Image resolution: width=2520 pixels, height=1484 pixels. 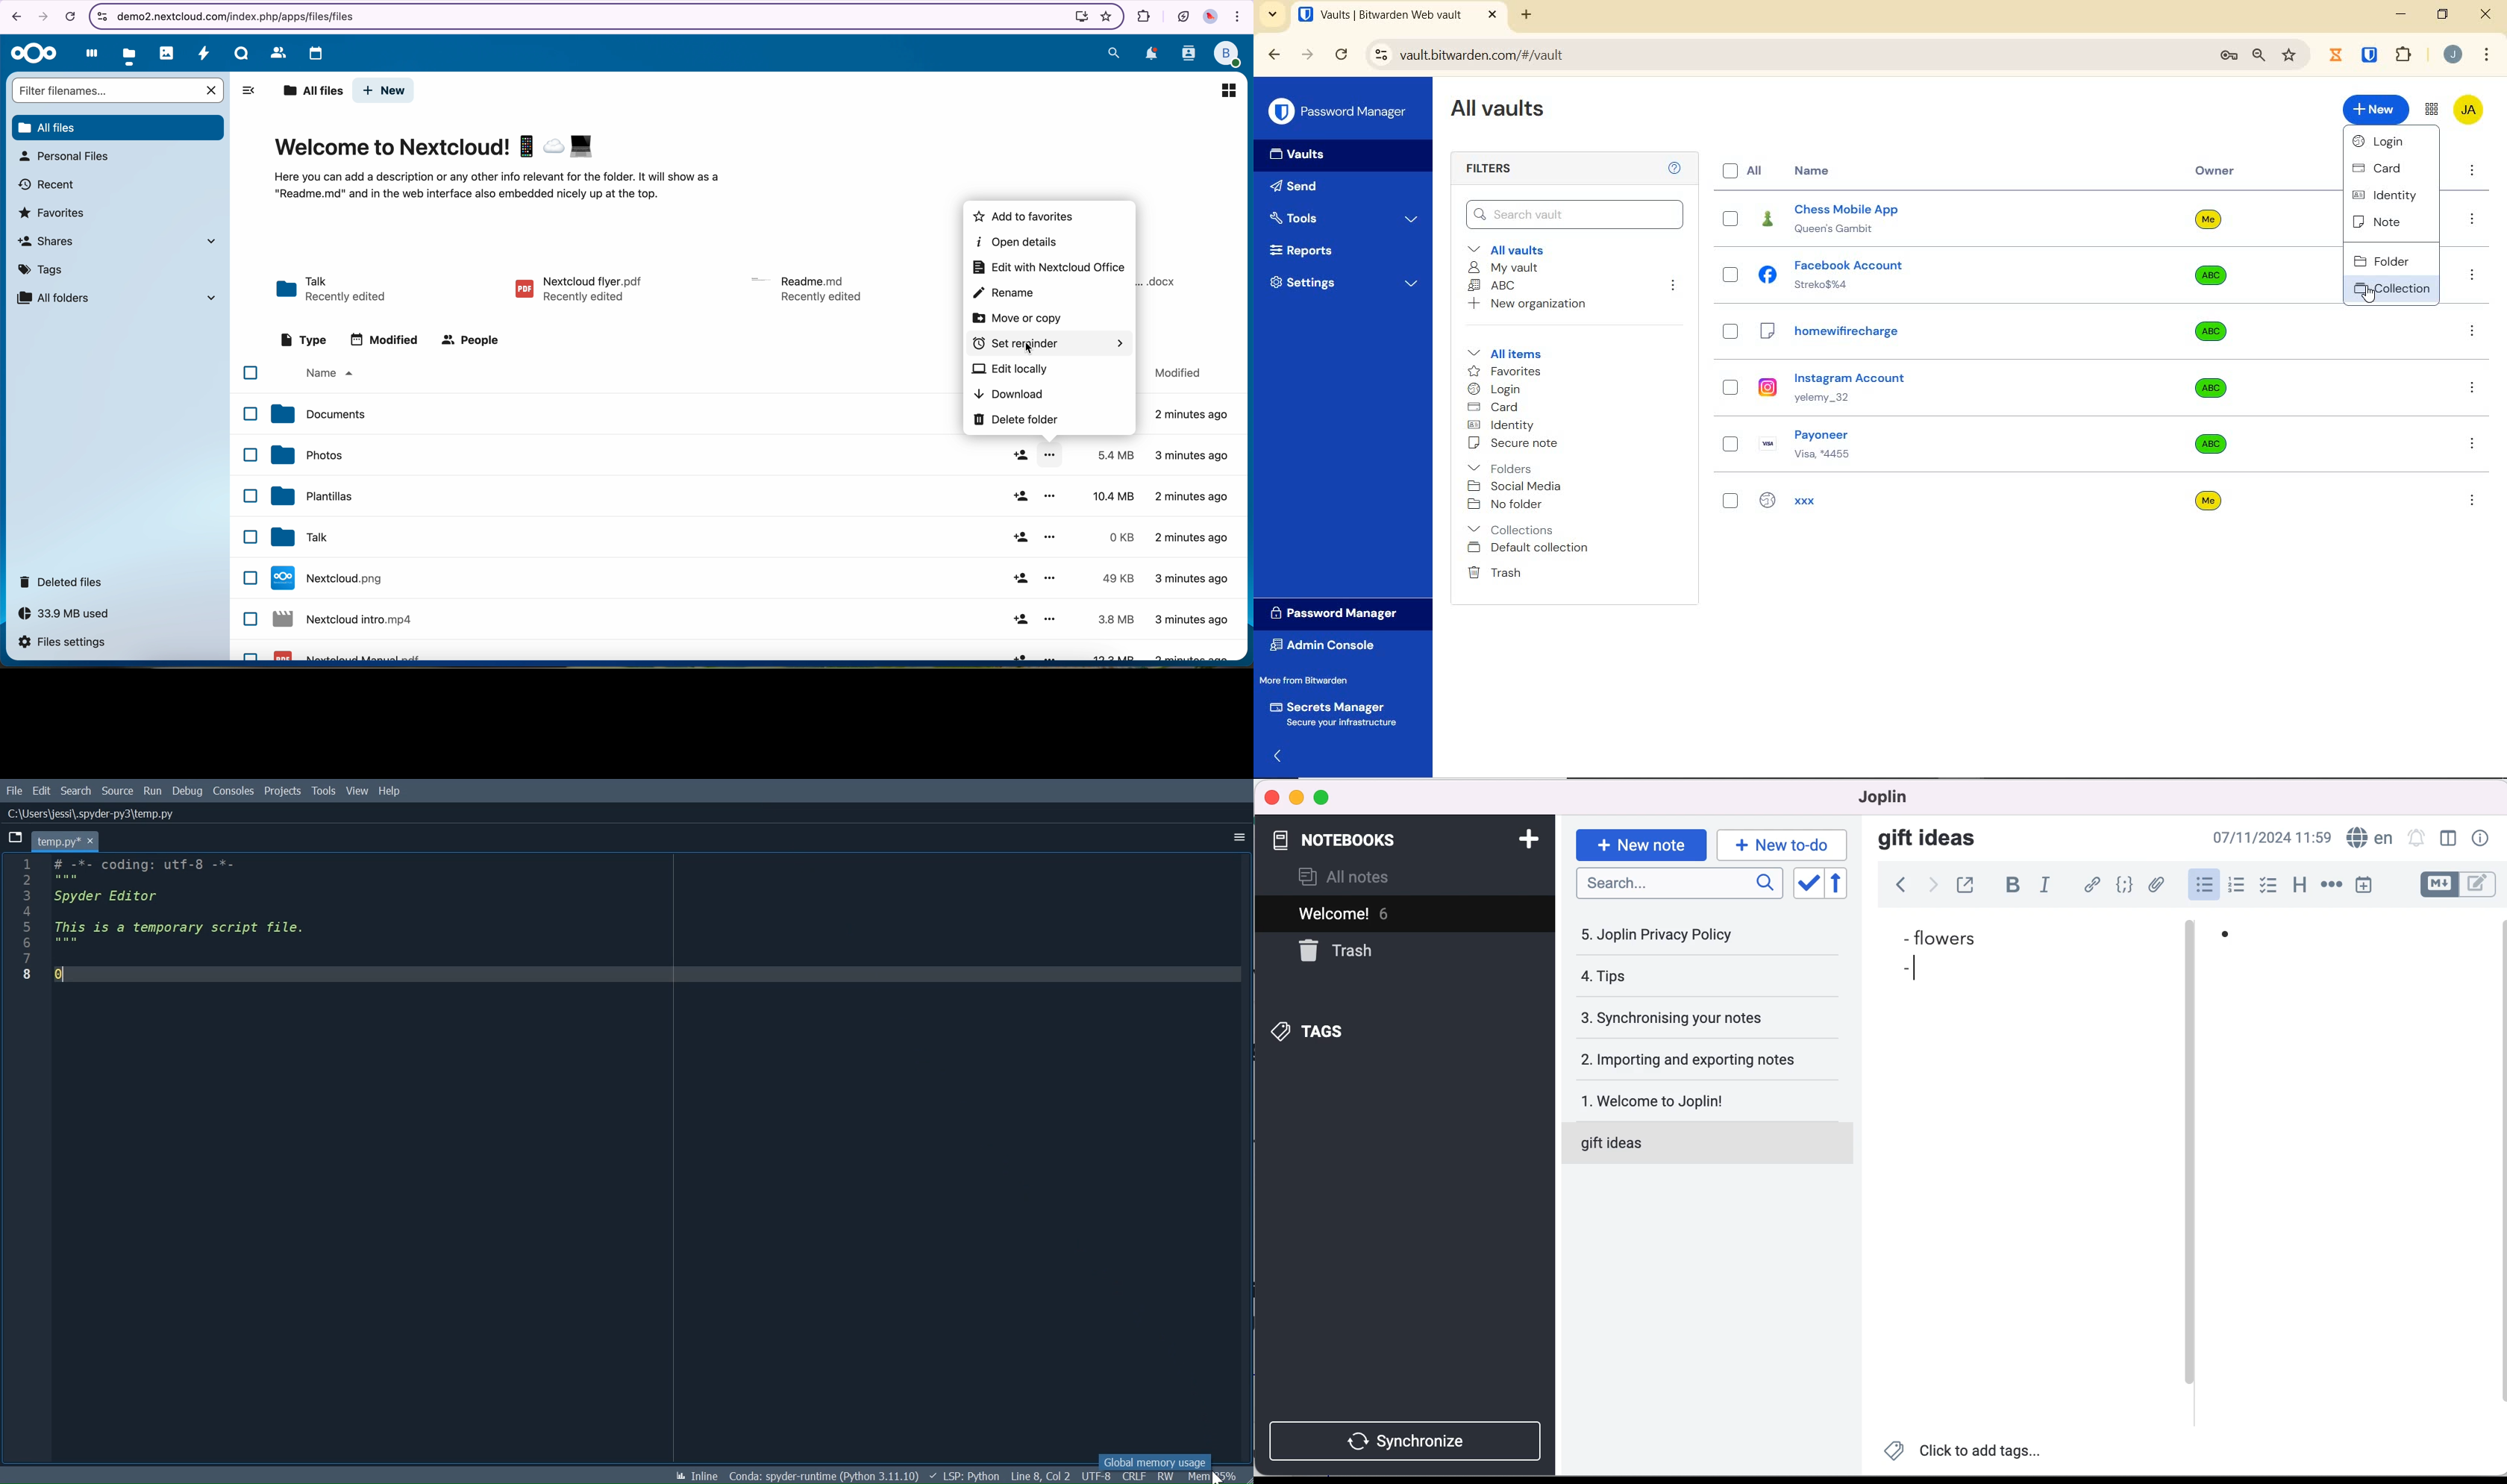 I want to click on select entry, so click(x=1730, y=501).